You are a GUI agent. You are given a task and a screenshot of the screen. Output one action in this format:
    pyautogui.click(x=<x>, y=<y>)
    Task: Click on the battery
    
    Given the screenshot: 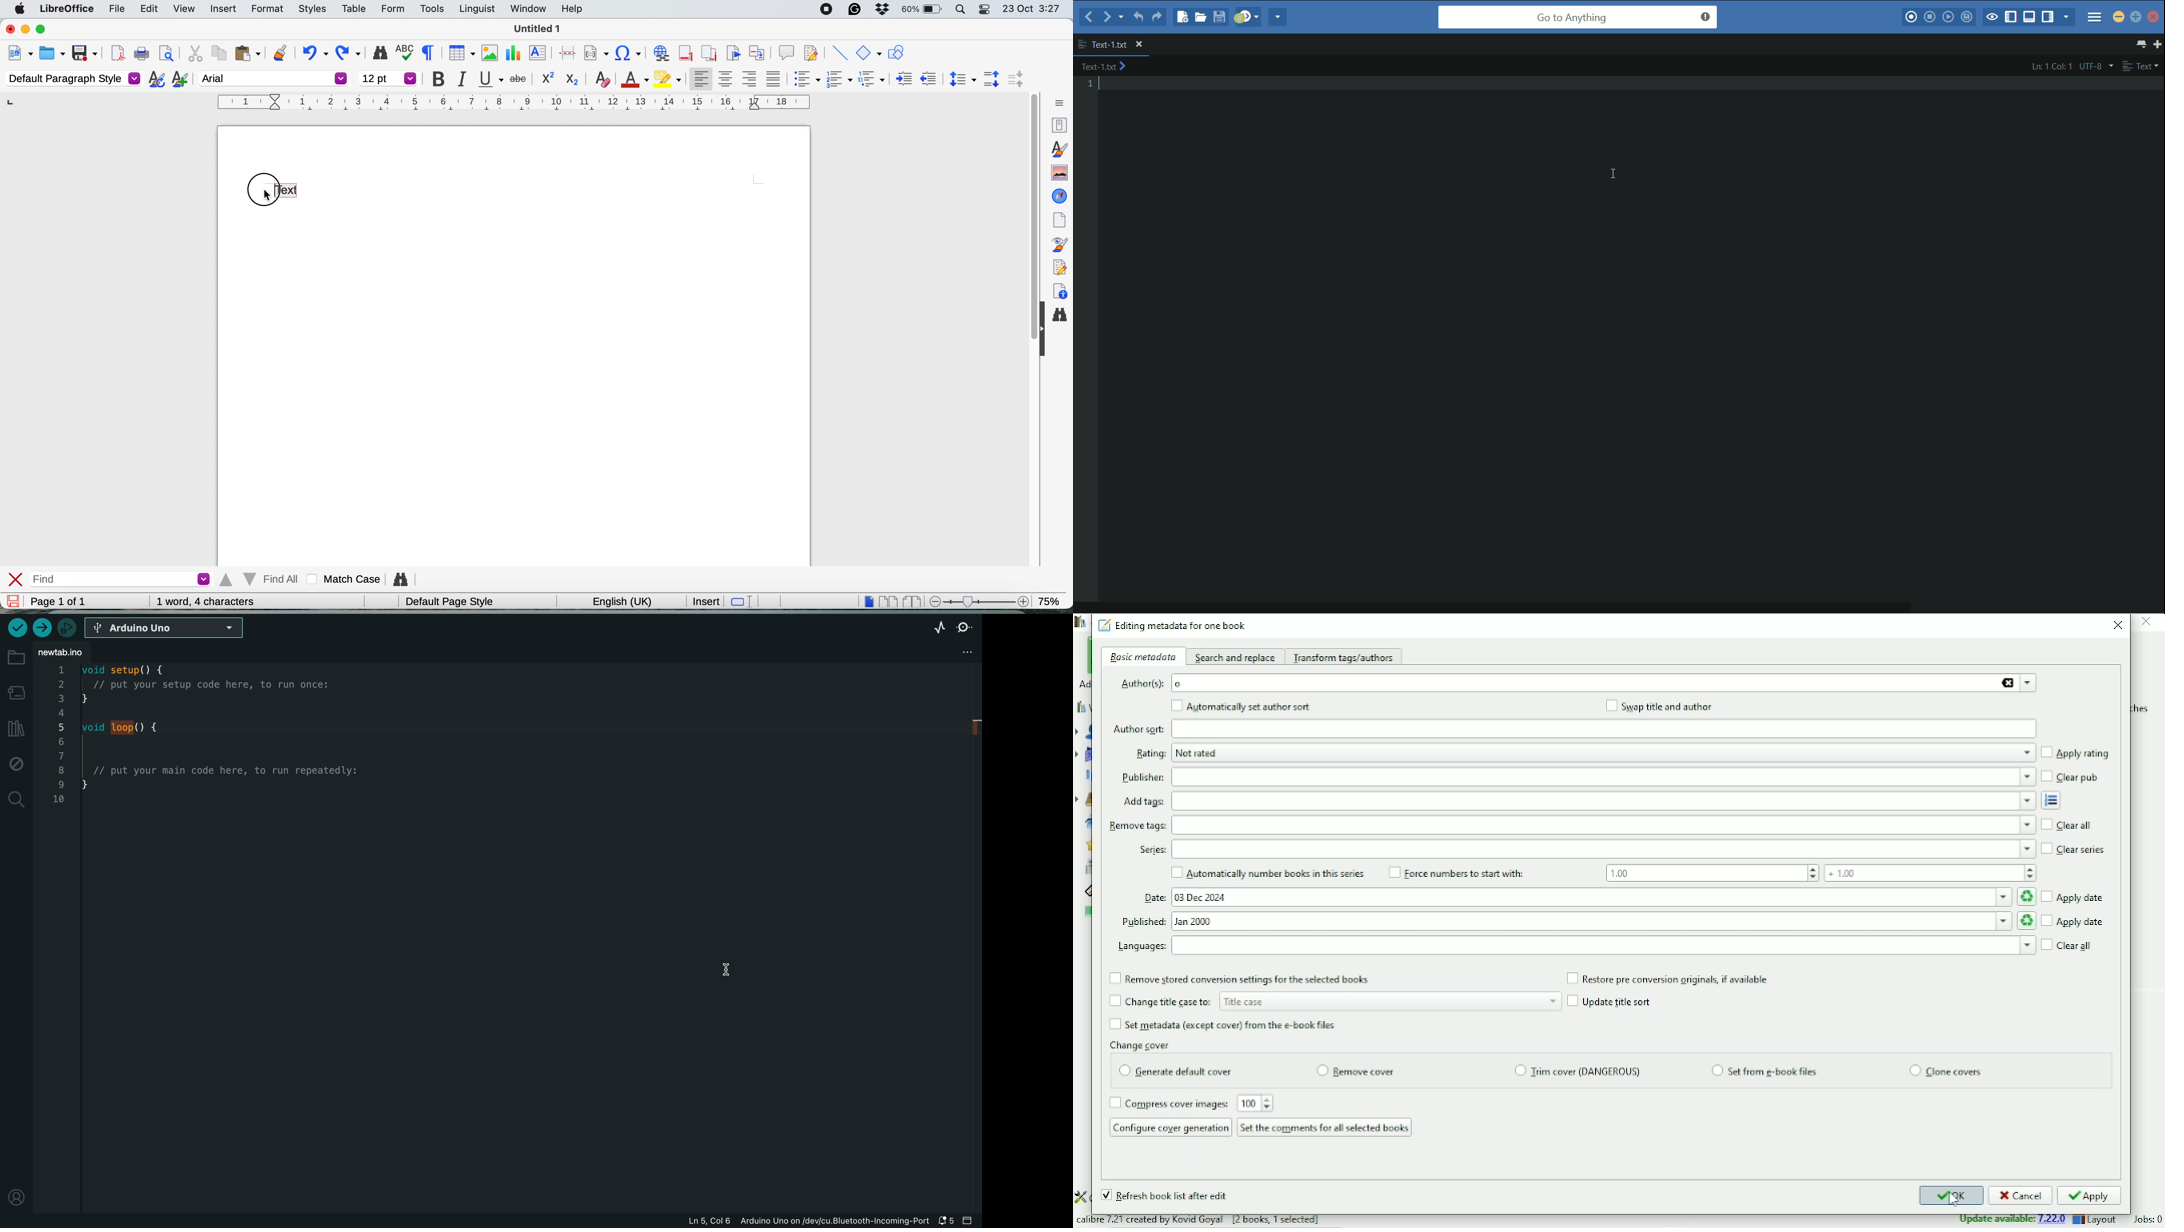 What is the action you would take?
    pyautogui.click(x=922, y=10)
    